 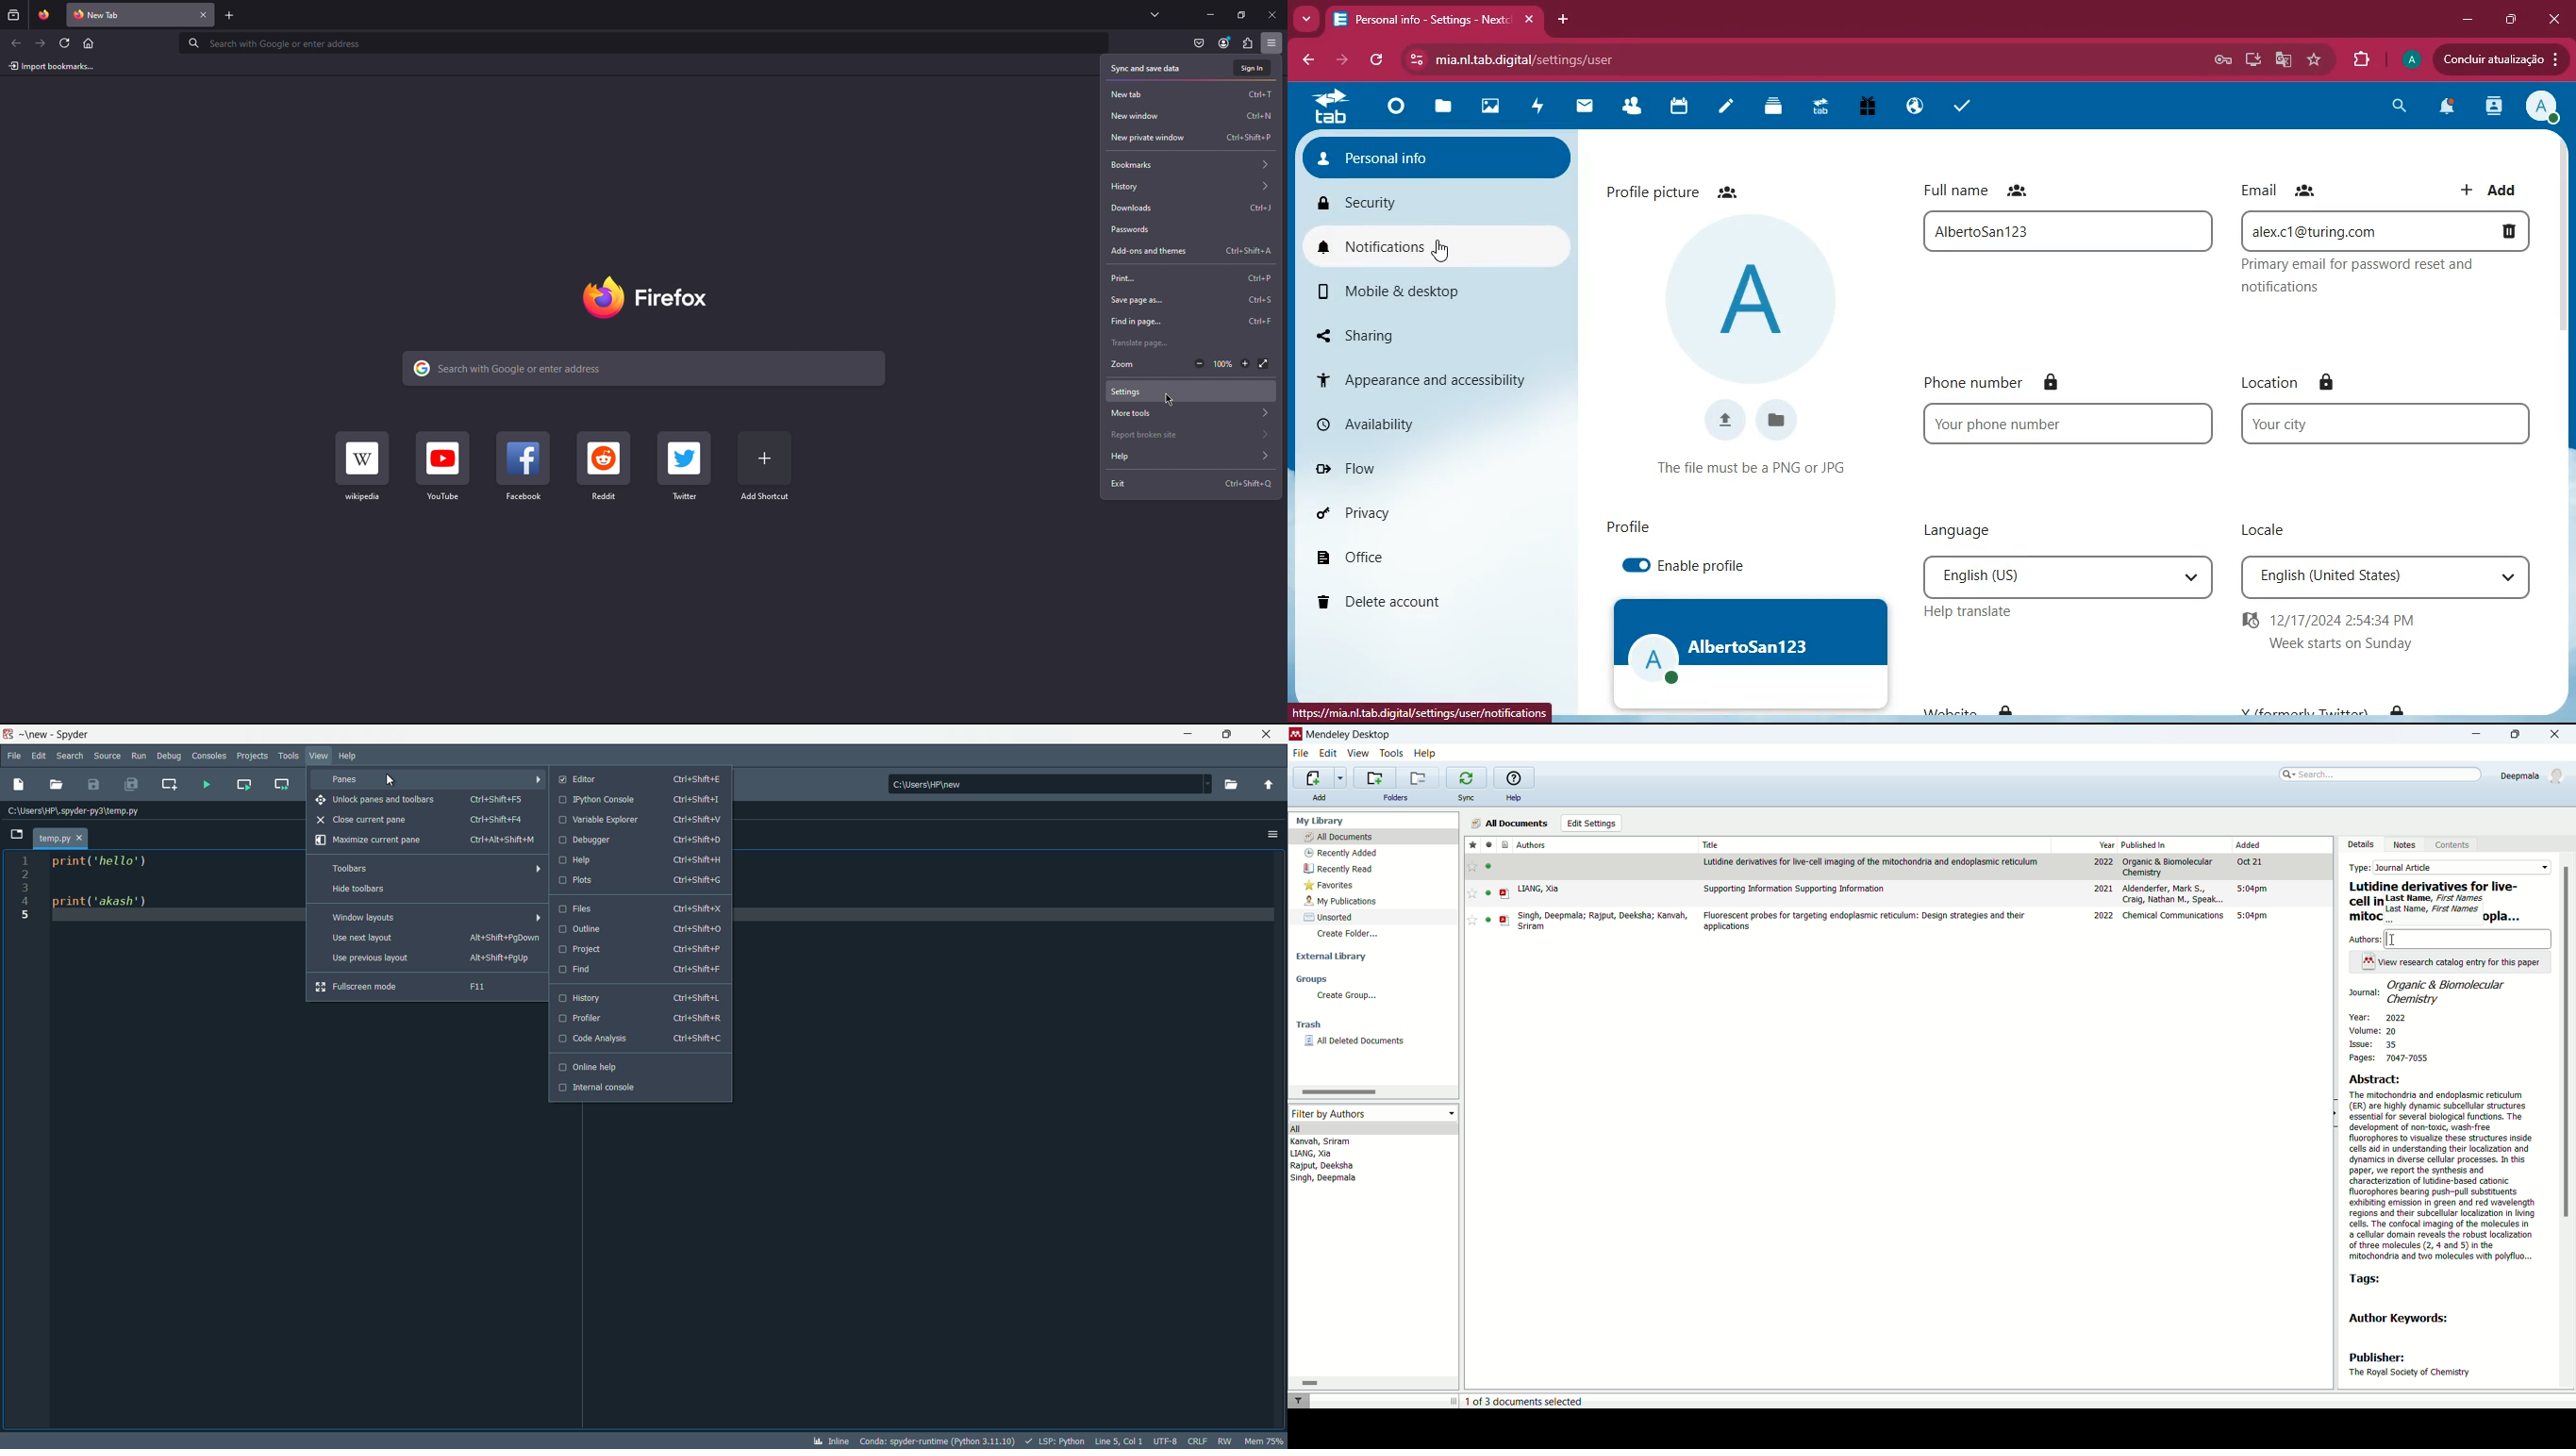 I want to click on Past browsing, so click(x=13, y=15).